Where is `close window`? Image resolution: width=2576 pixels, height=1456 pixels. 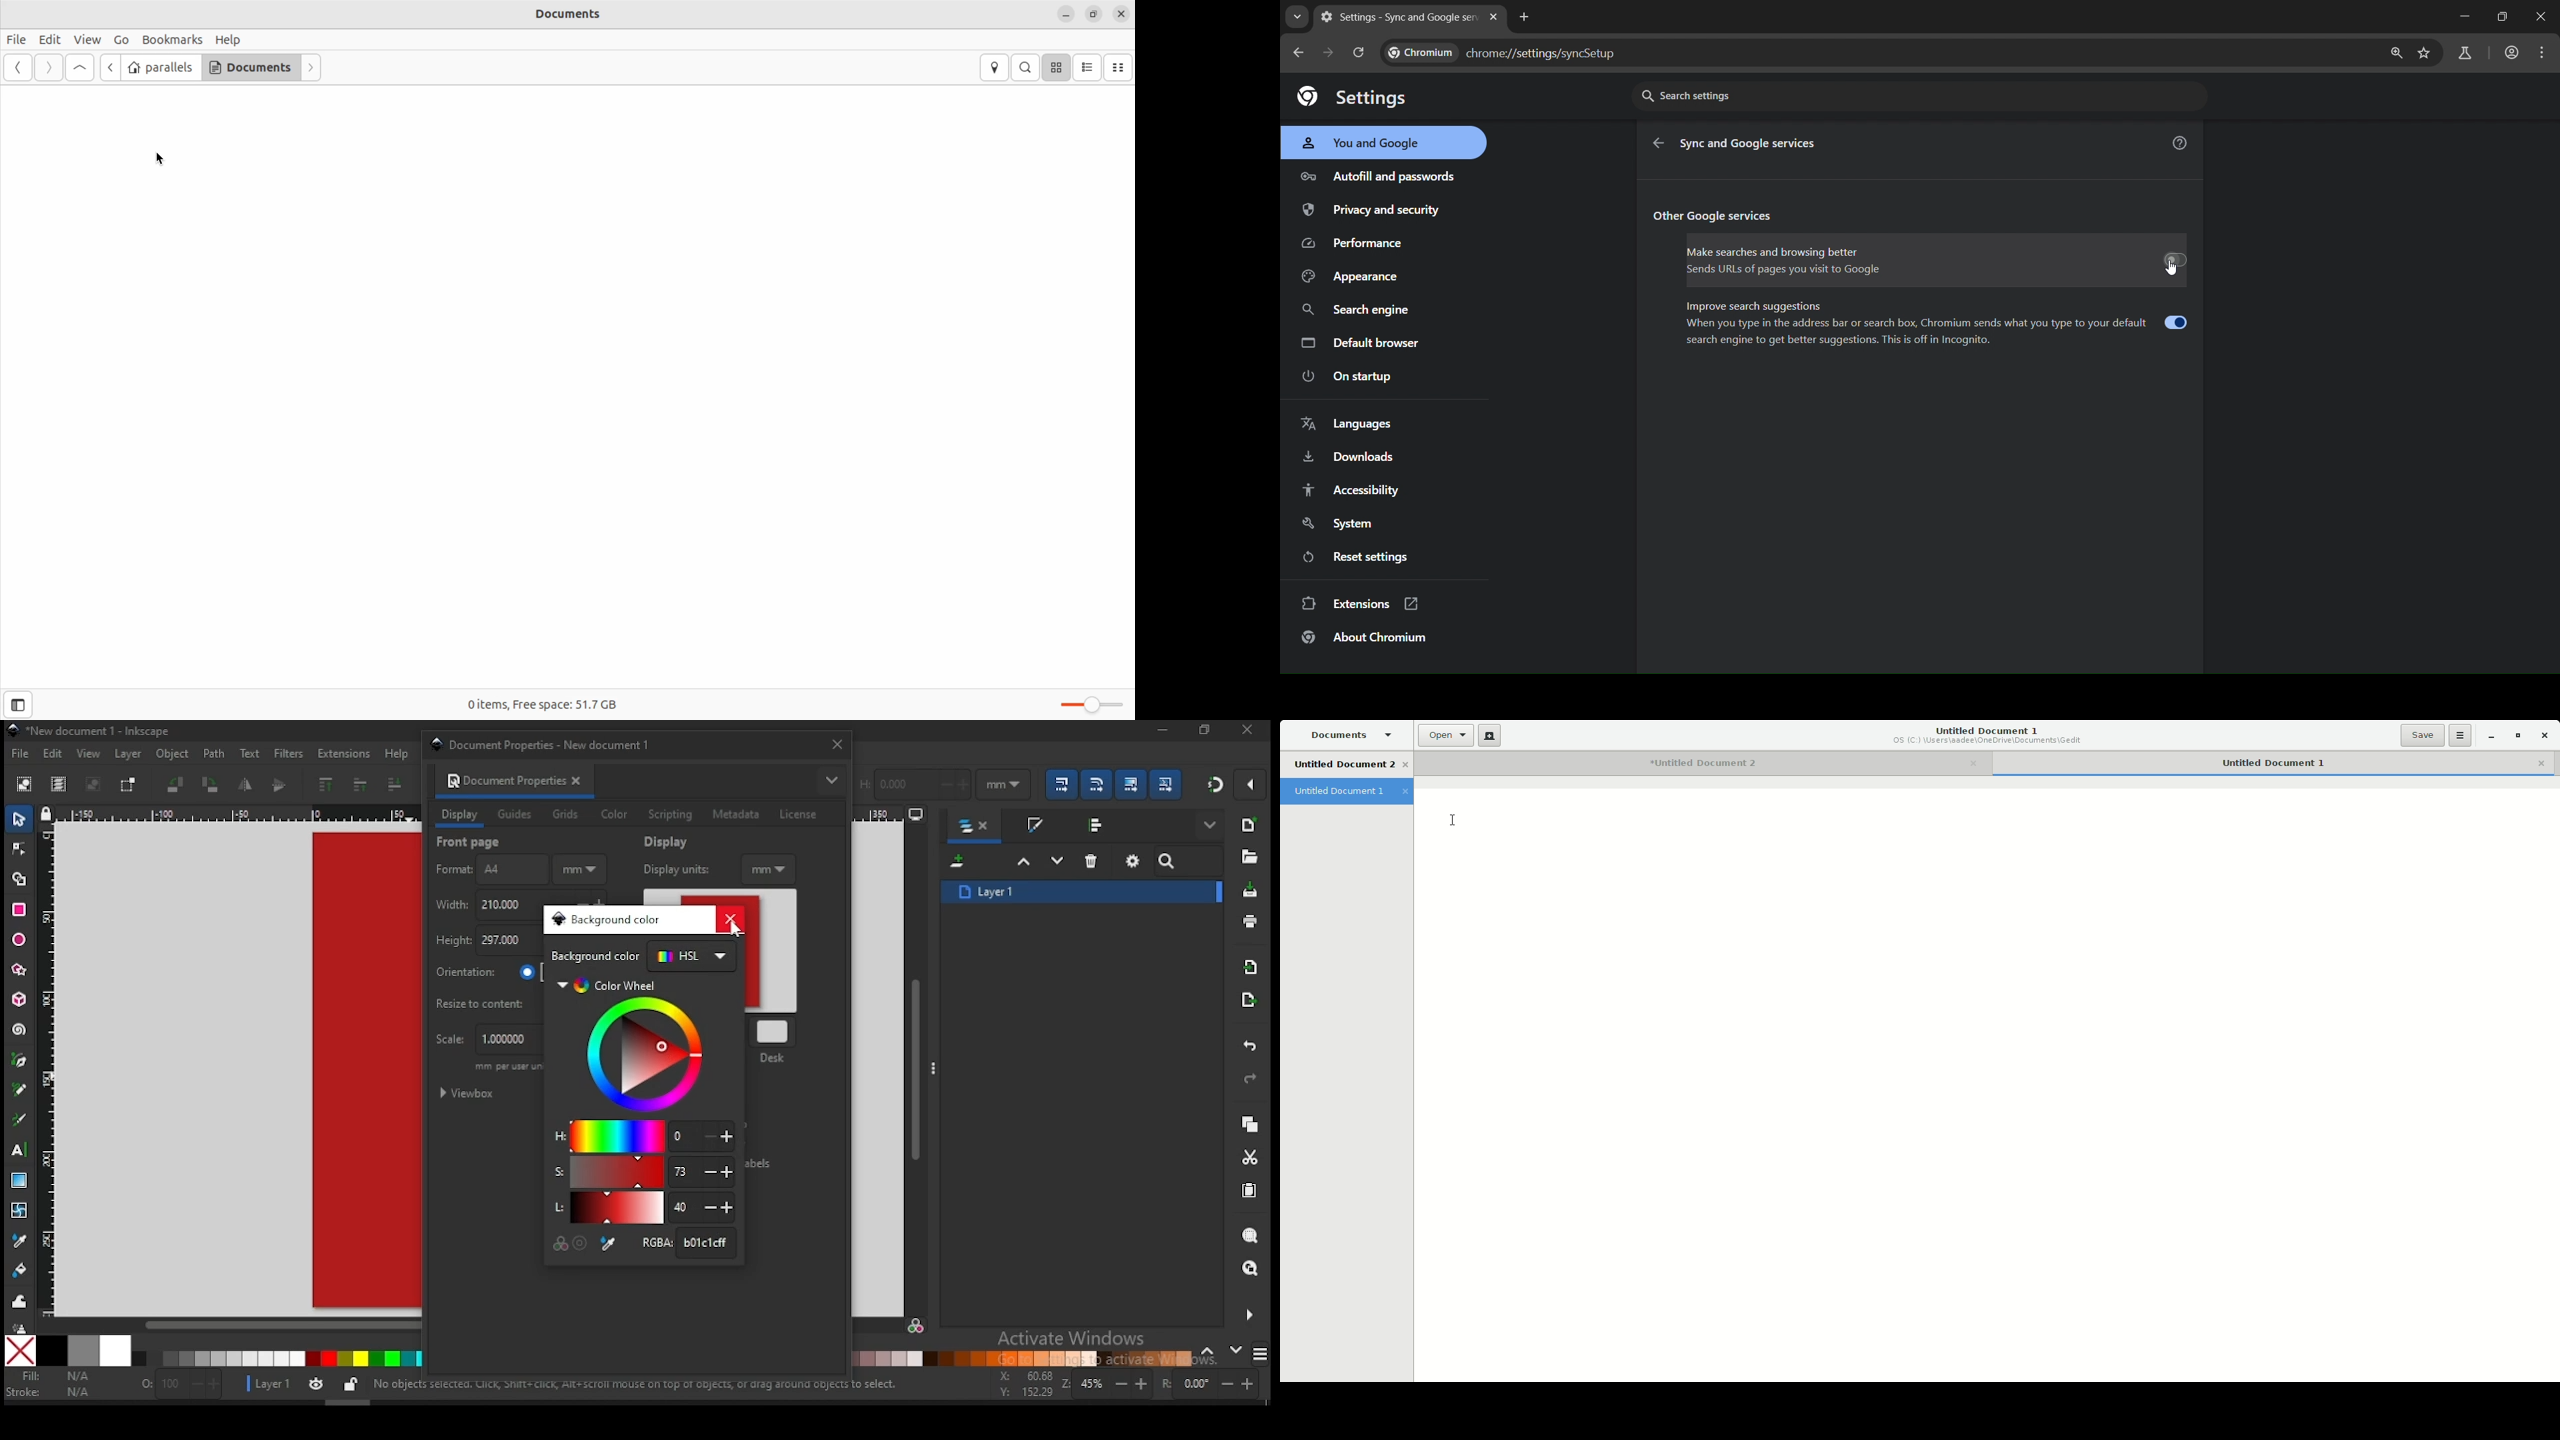 close window is located at coordinates (732, 919).